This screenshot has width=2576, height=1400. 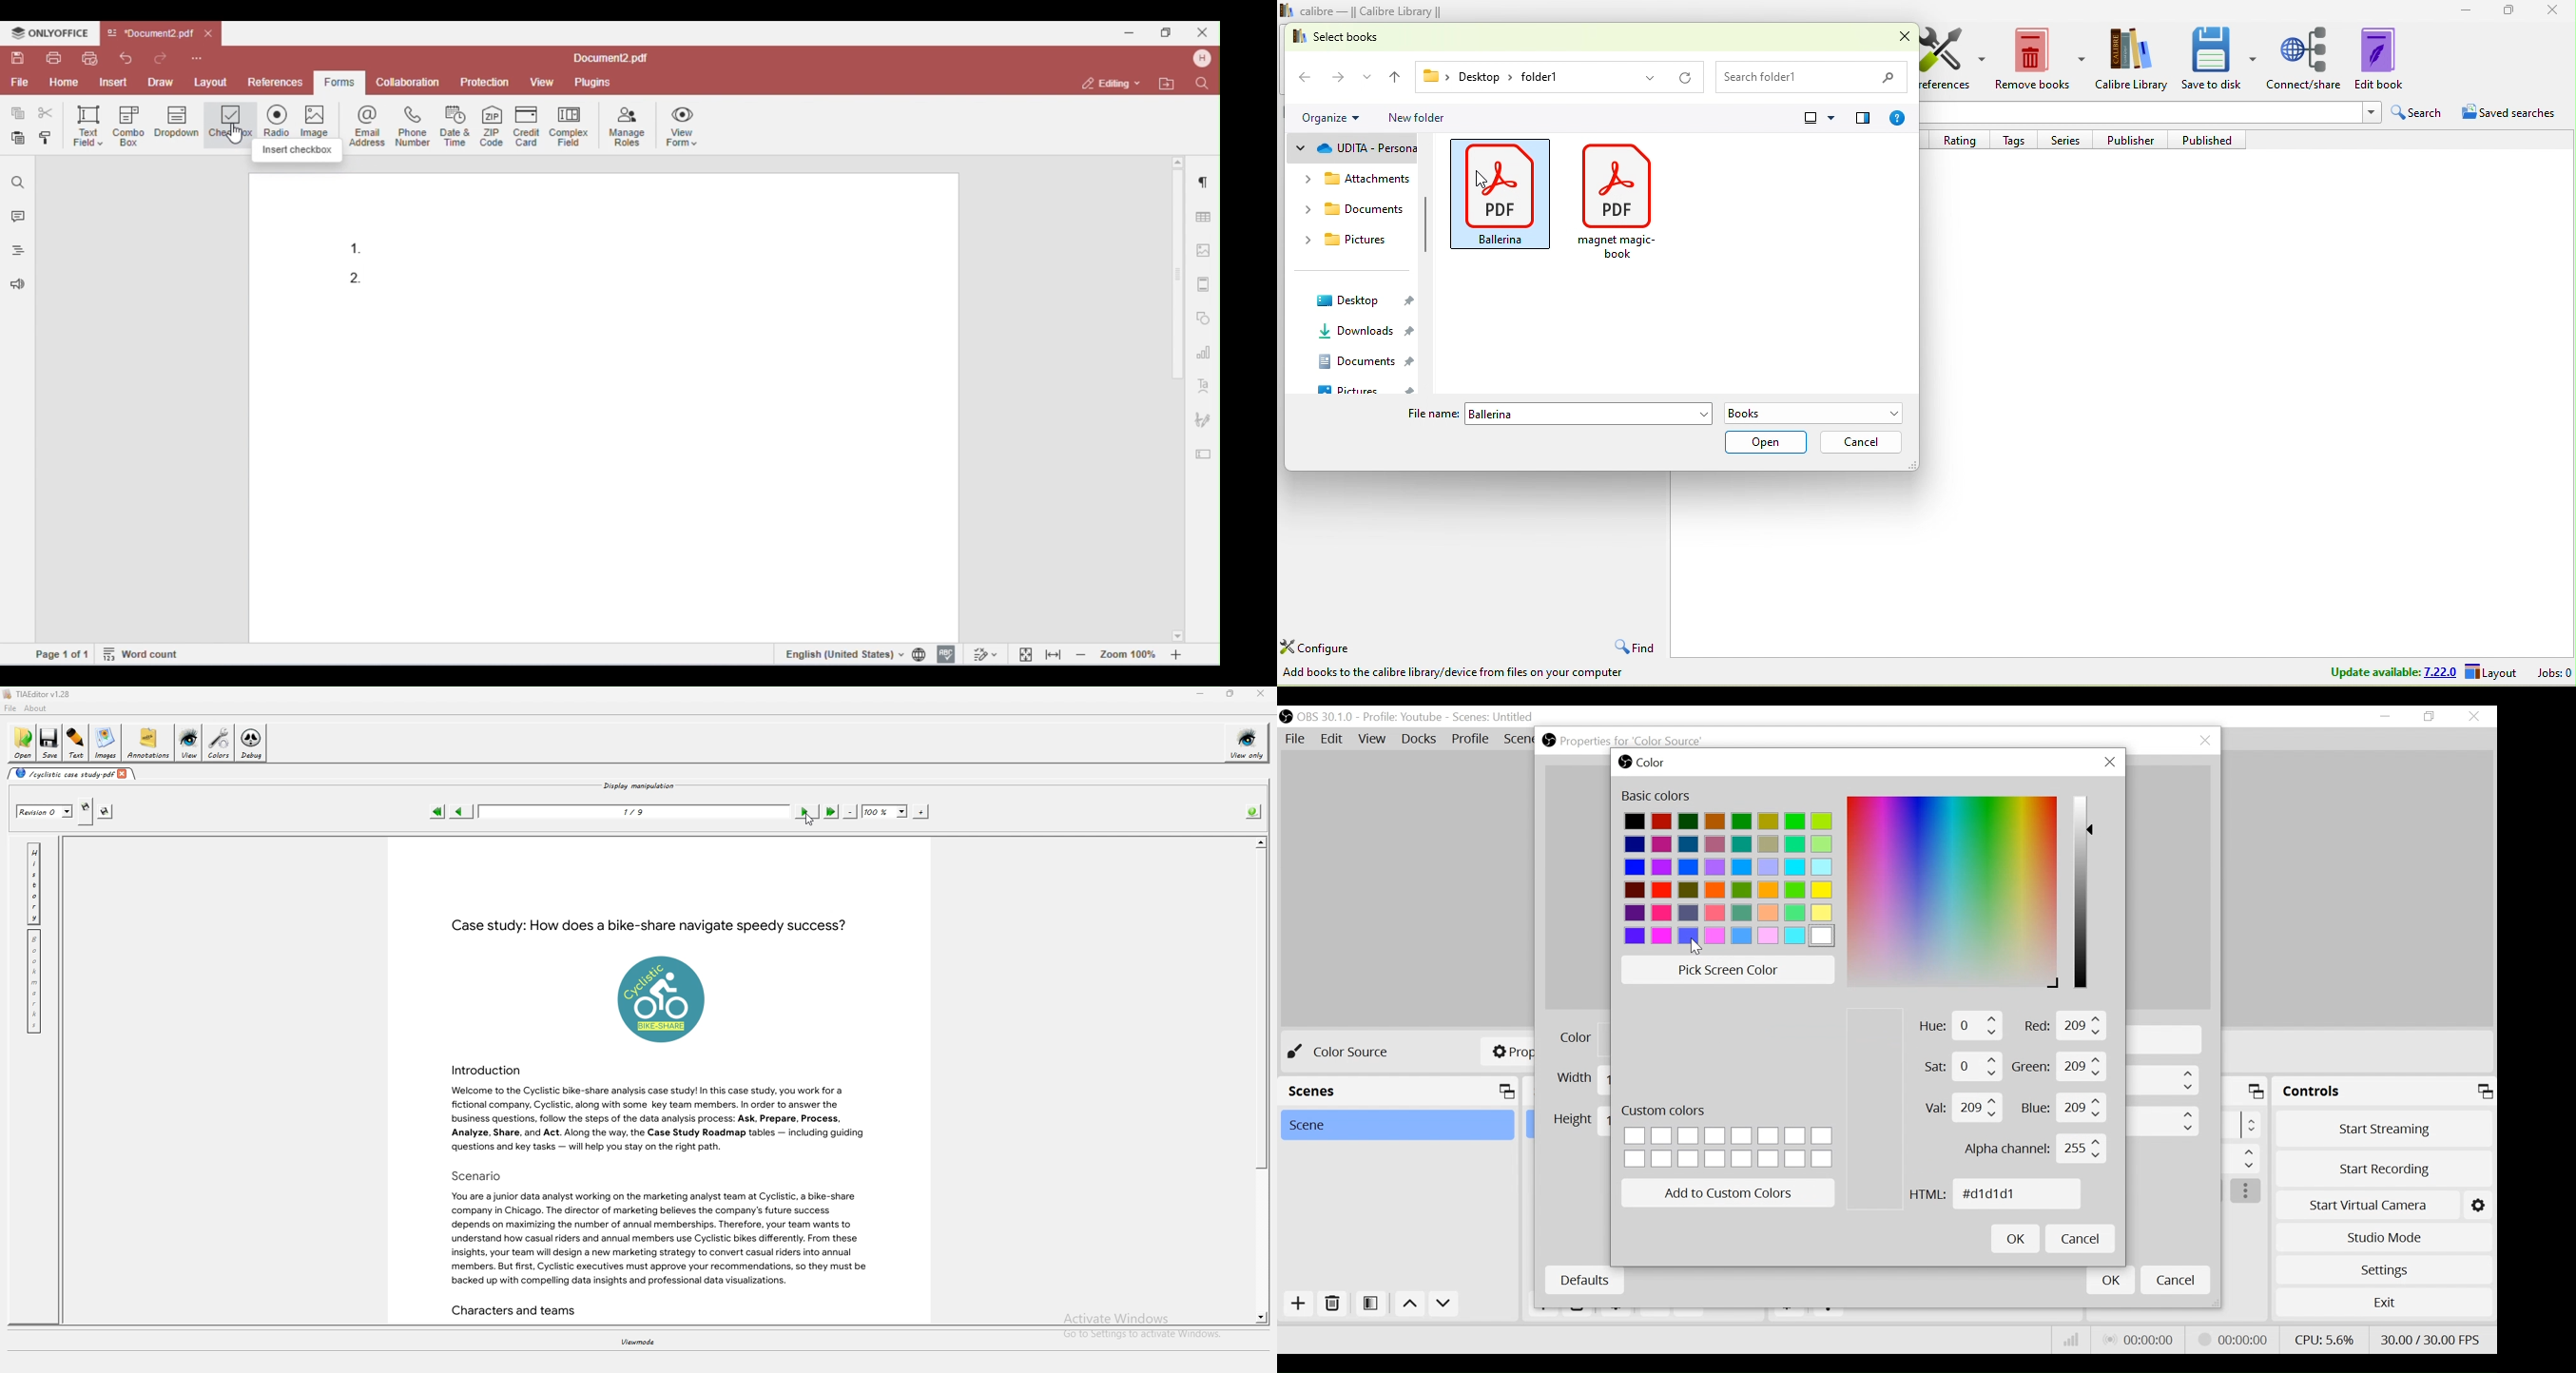 What do you see at coordinates (1665, 1111) in the screenshot?
I see `Custom Colors` at bounding box center [1665, 1111].